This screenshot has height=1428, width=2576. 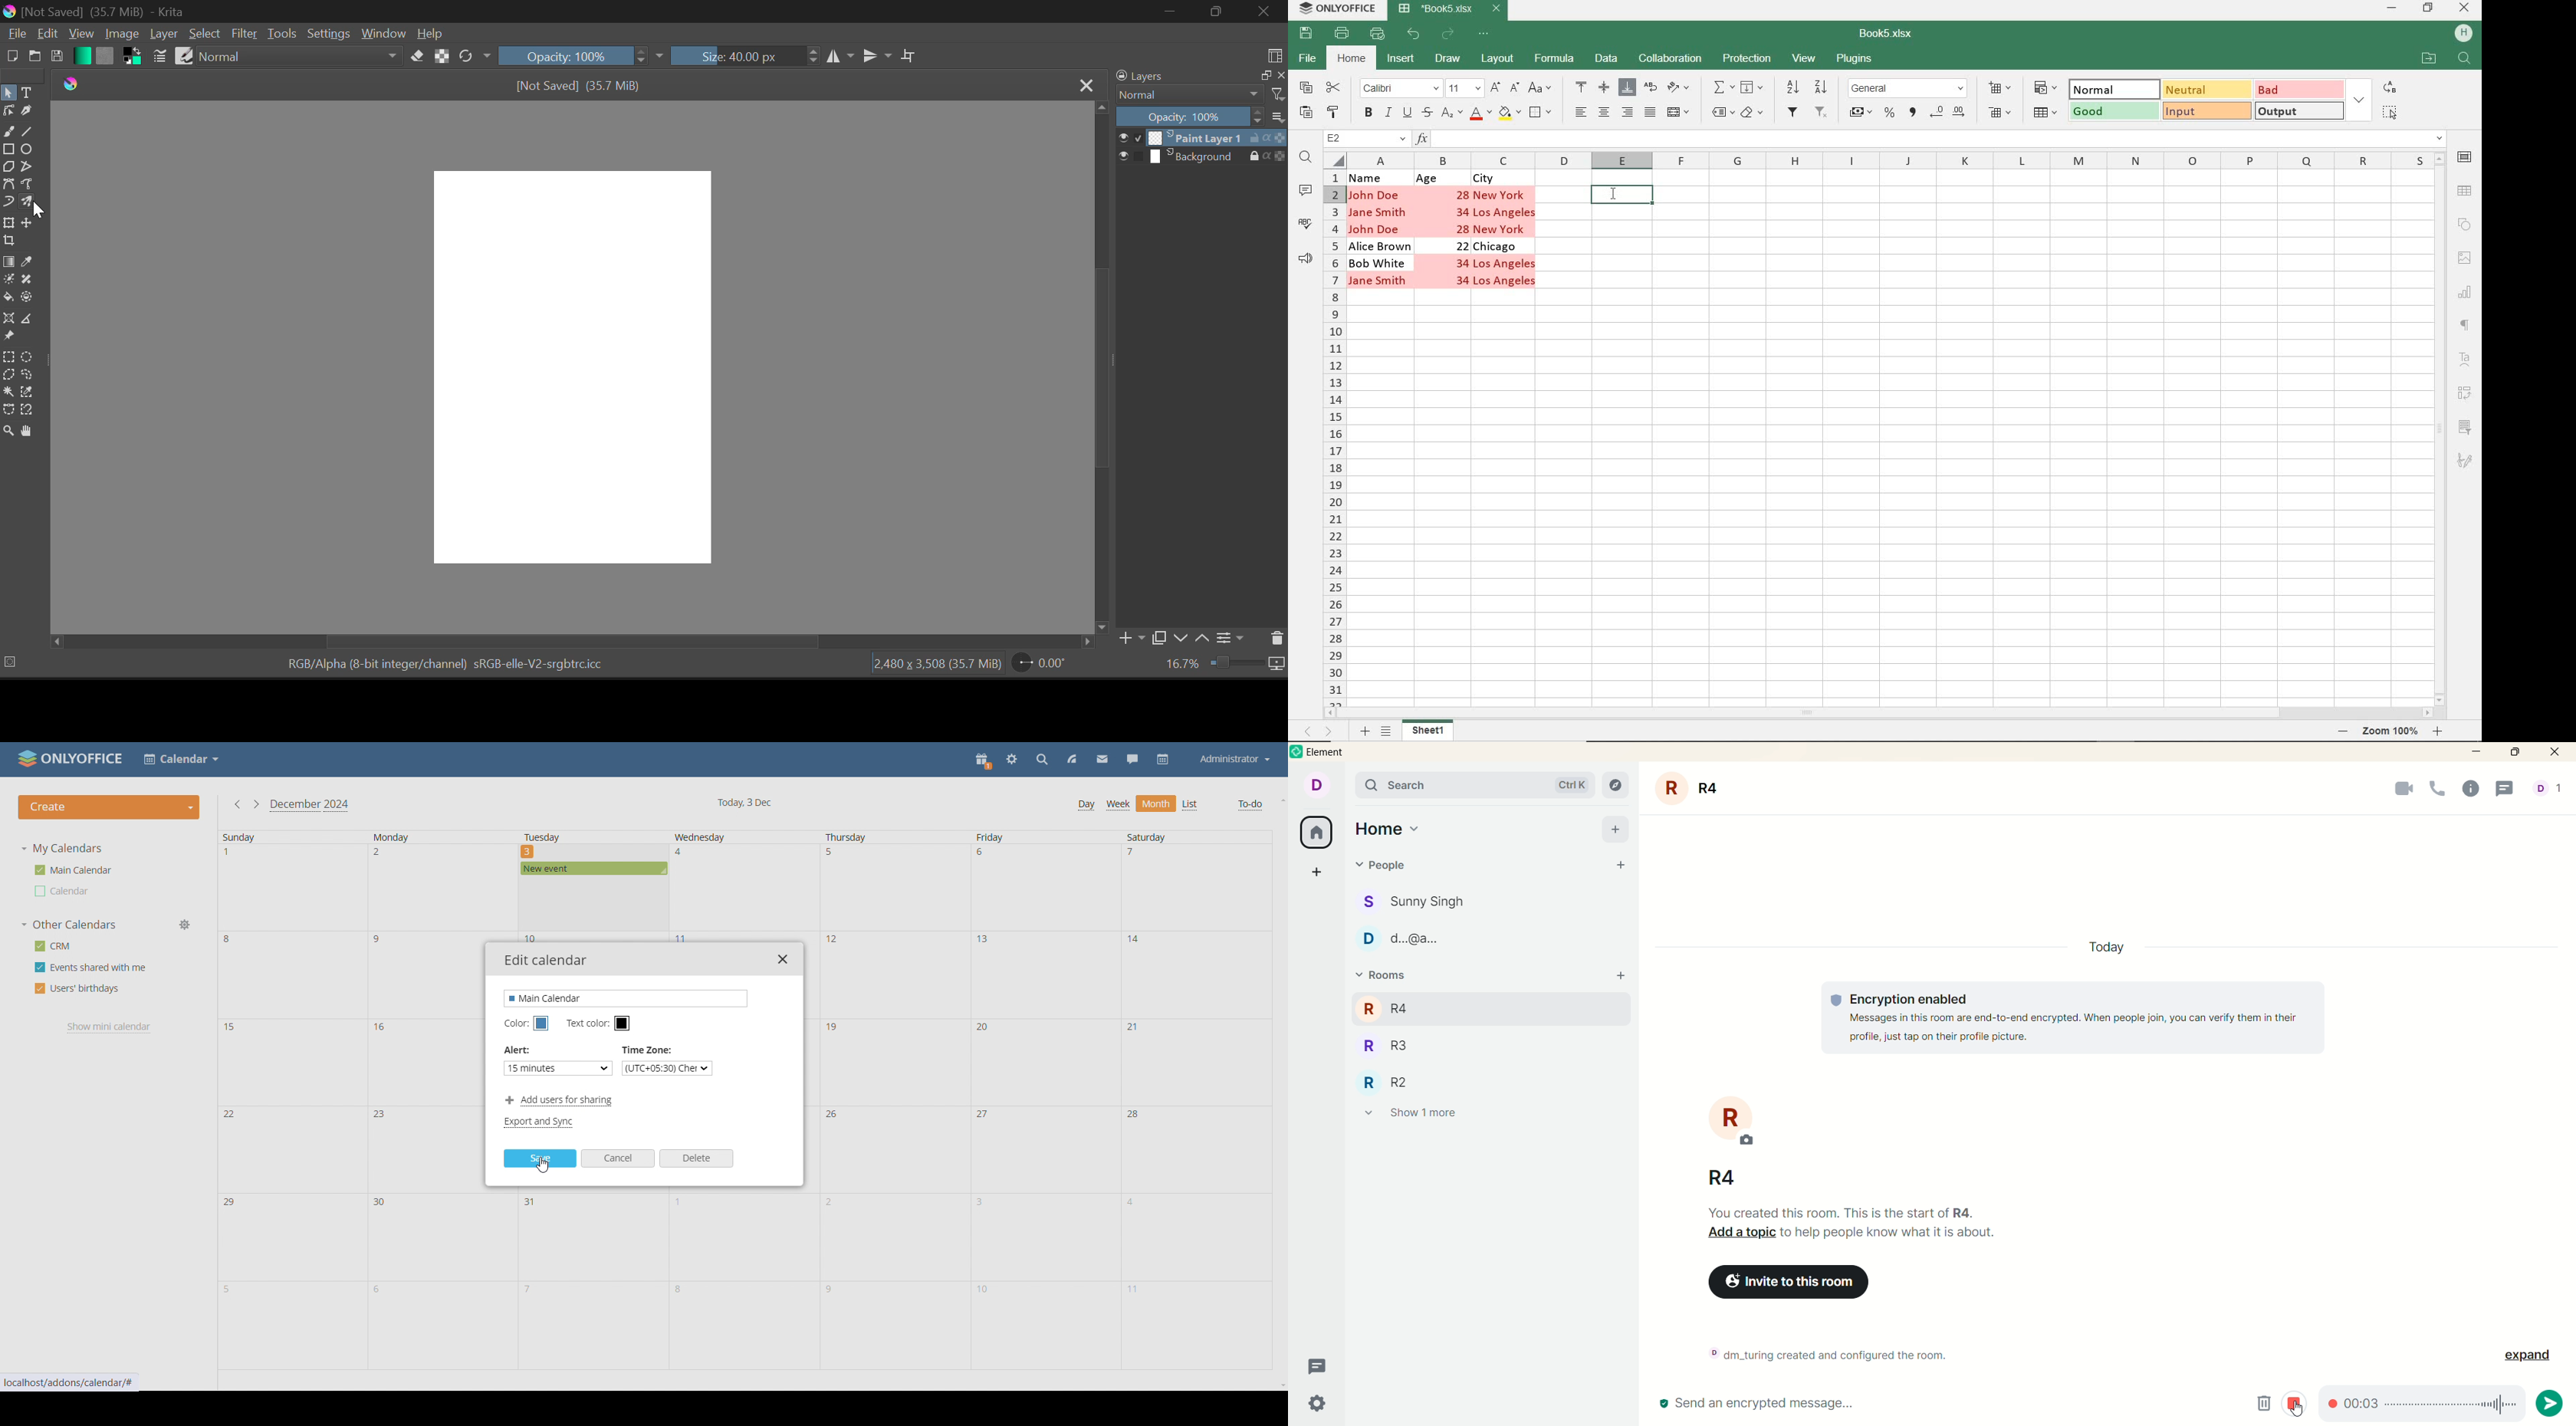 I want to click on R2, so click(x=1401, y=1082).